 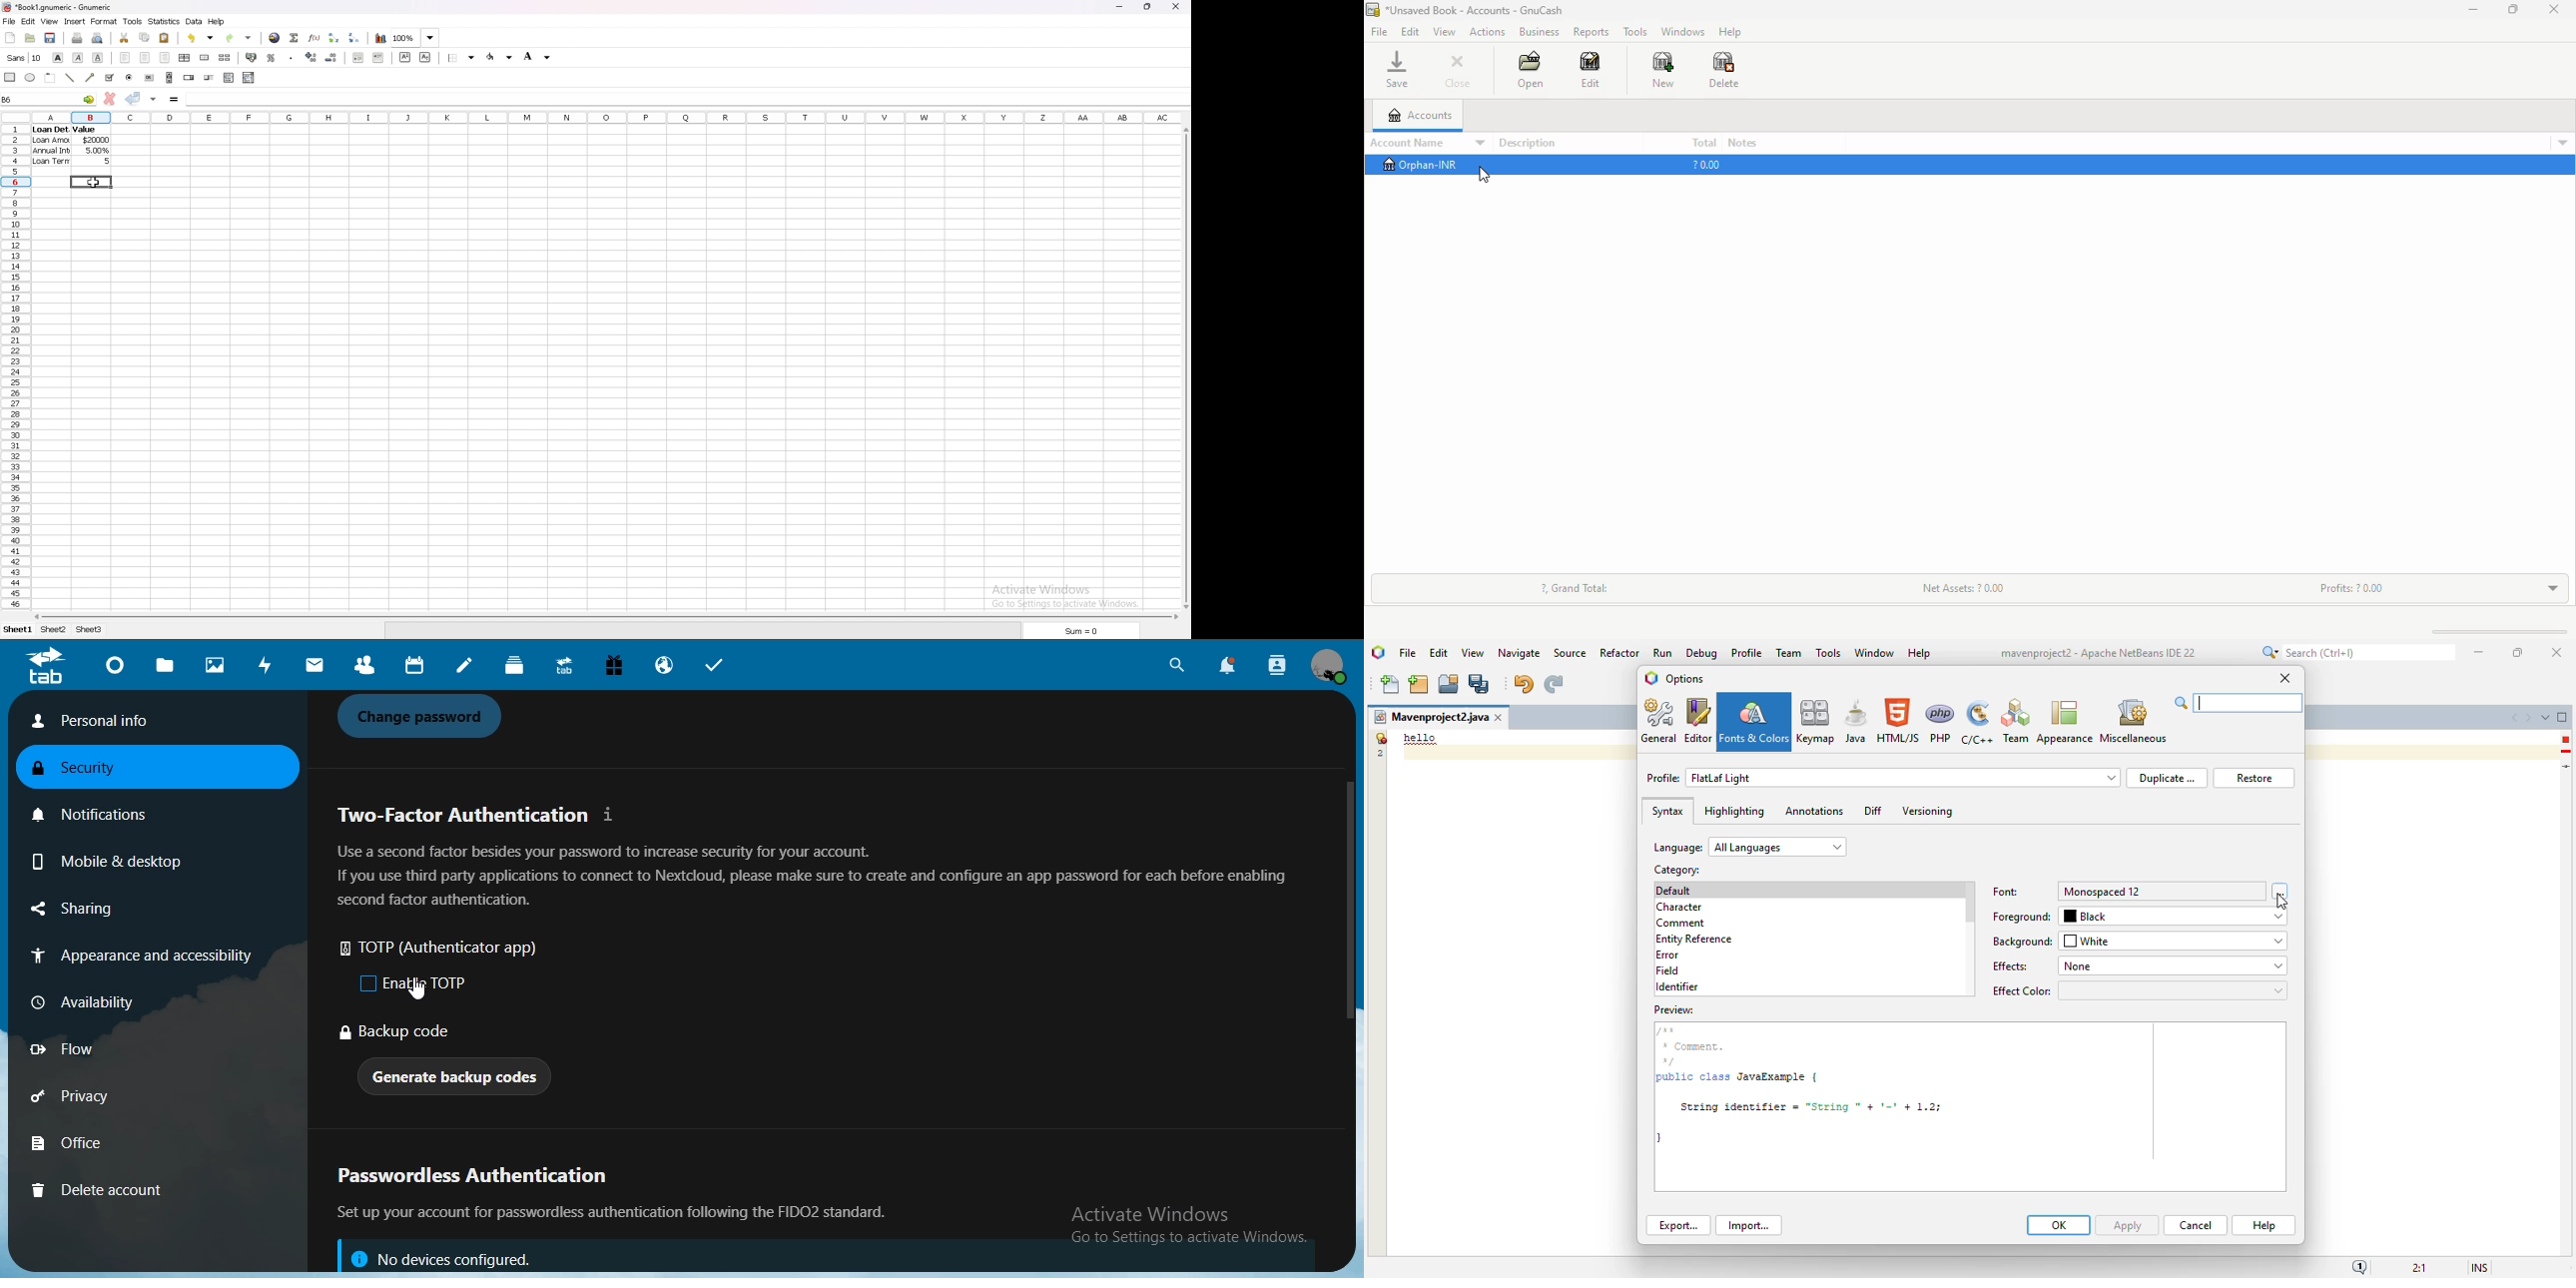 I want to click on tools, so click(x=1635, y=33).